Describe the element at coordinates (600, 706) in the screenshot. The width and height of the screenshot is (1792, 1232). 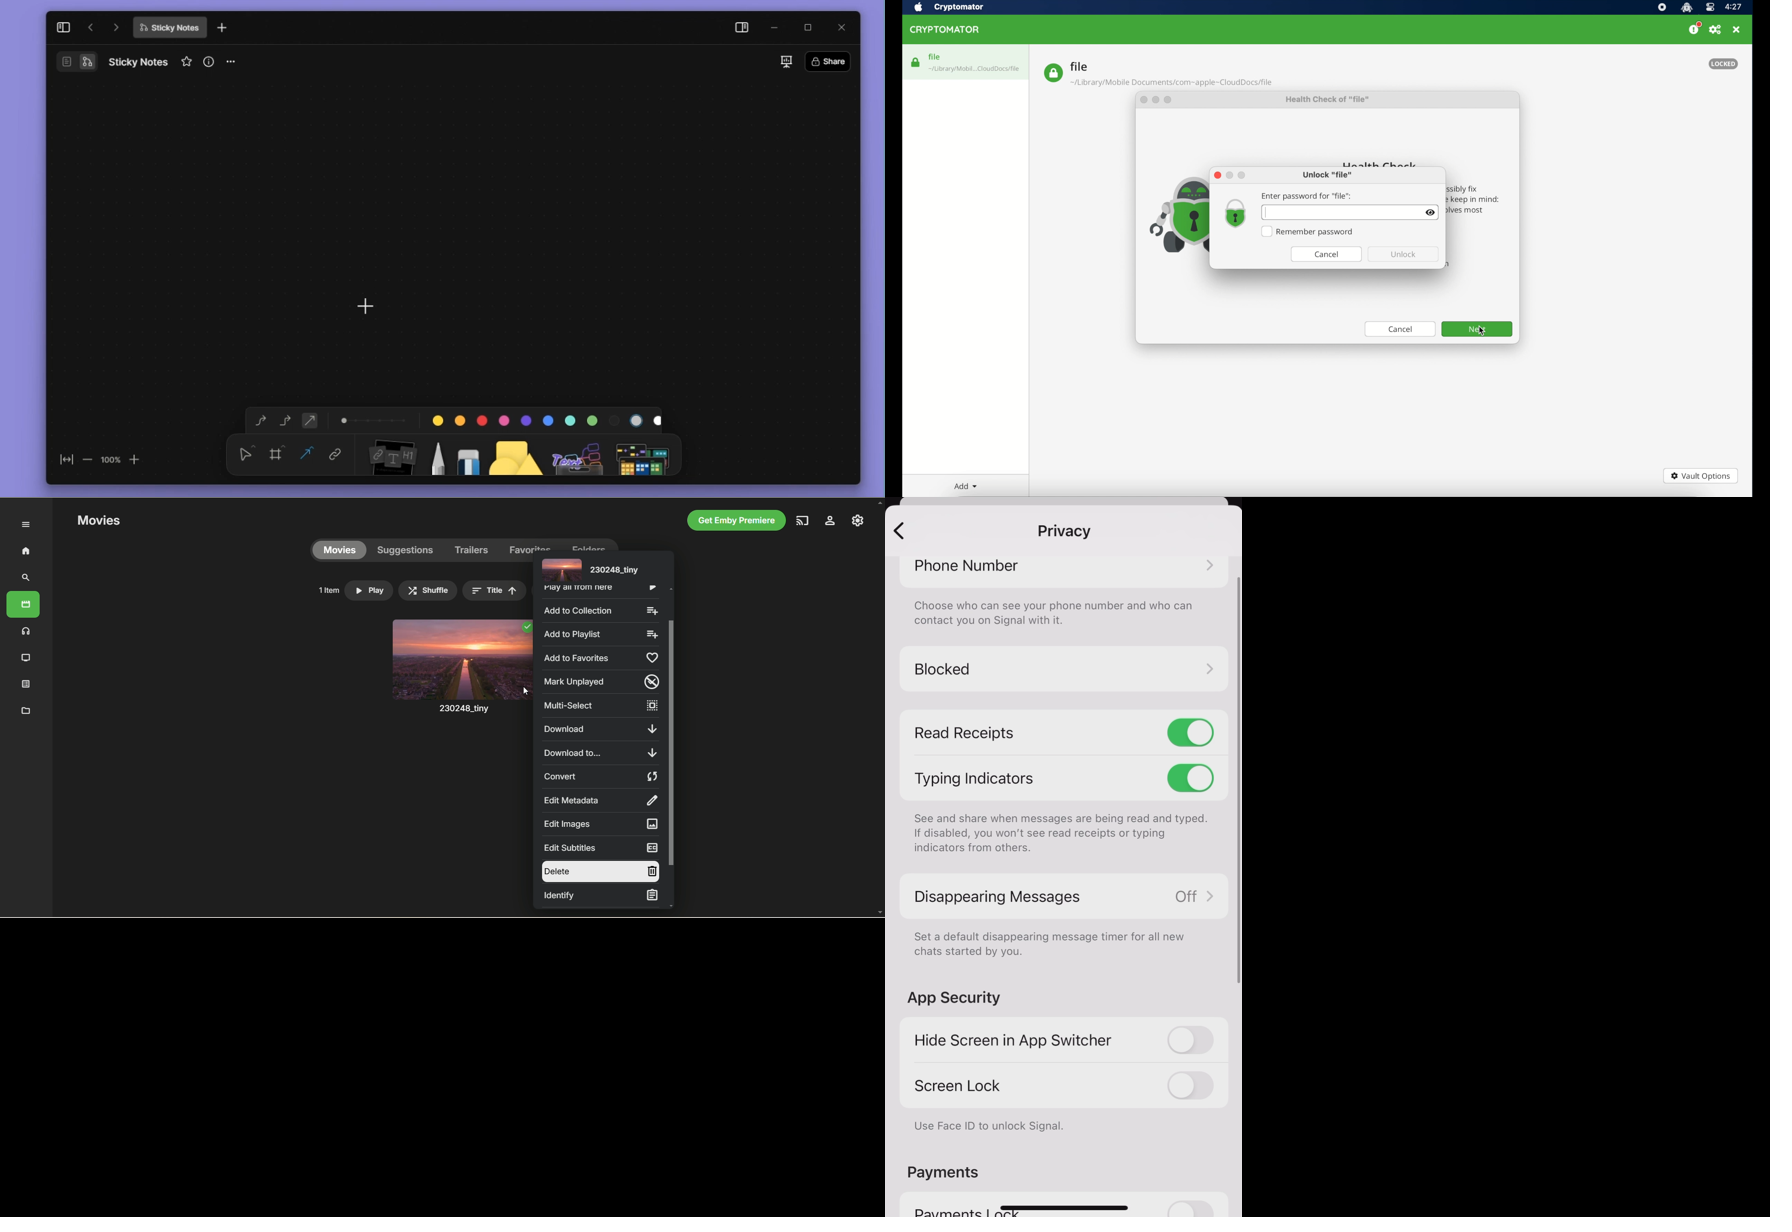
I see `multi-select` at that location.